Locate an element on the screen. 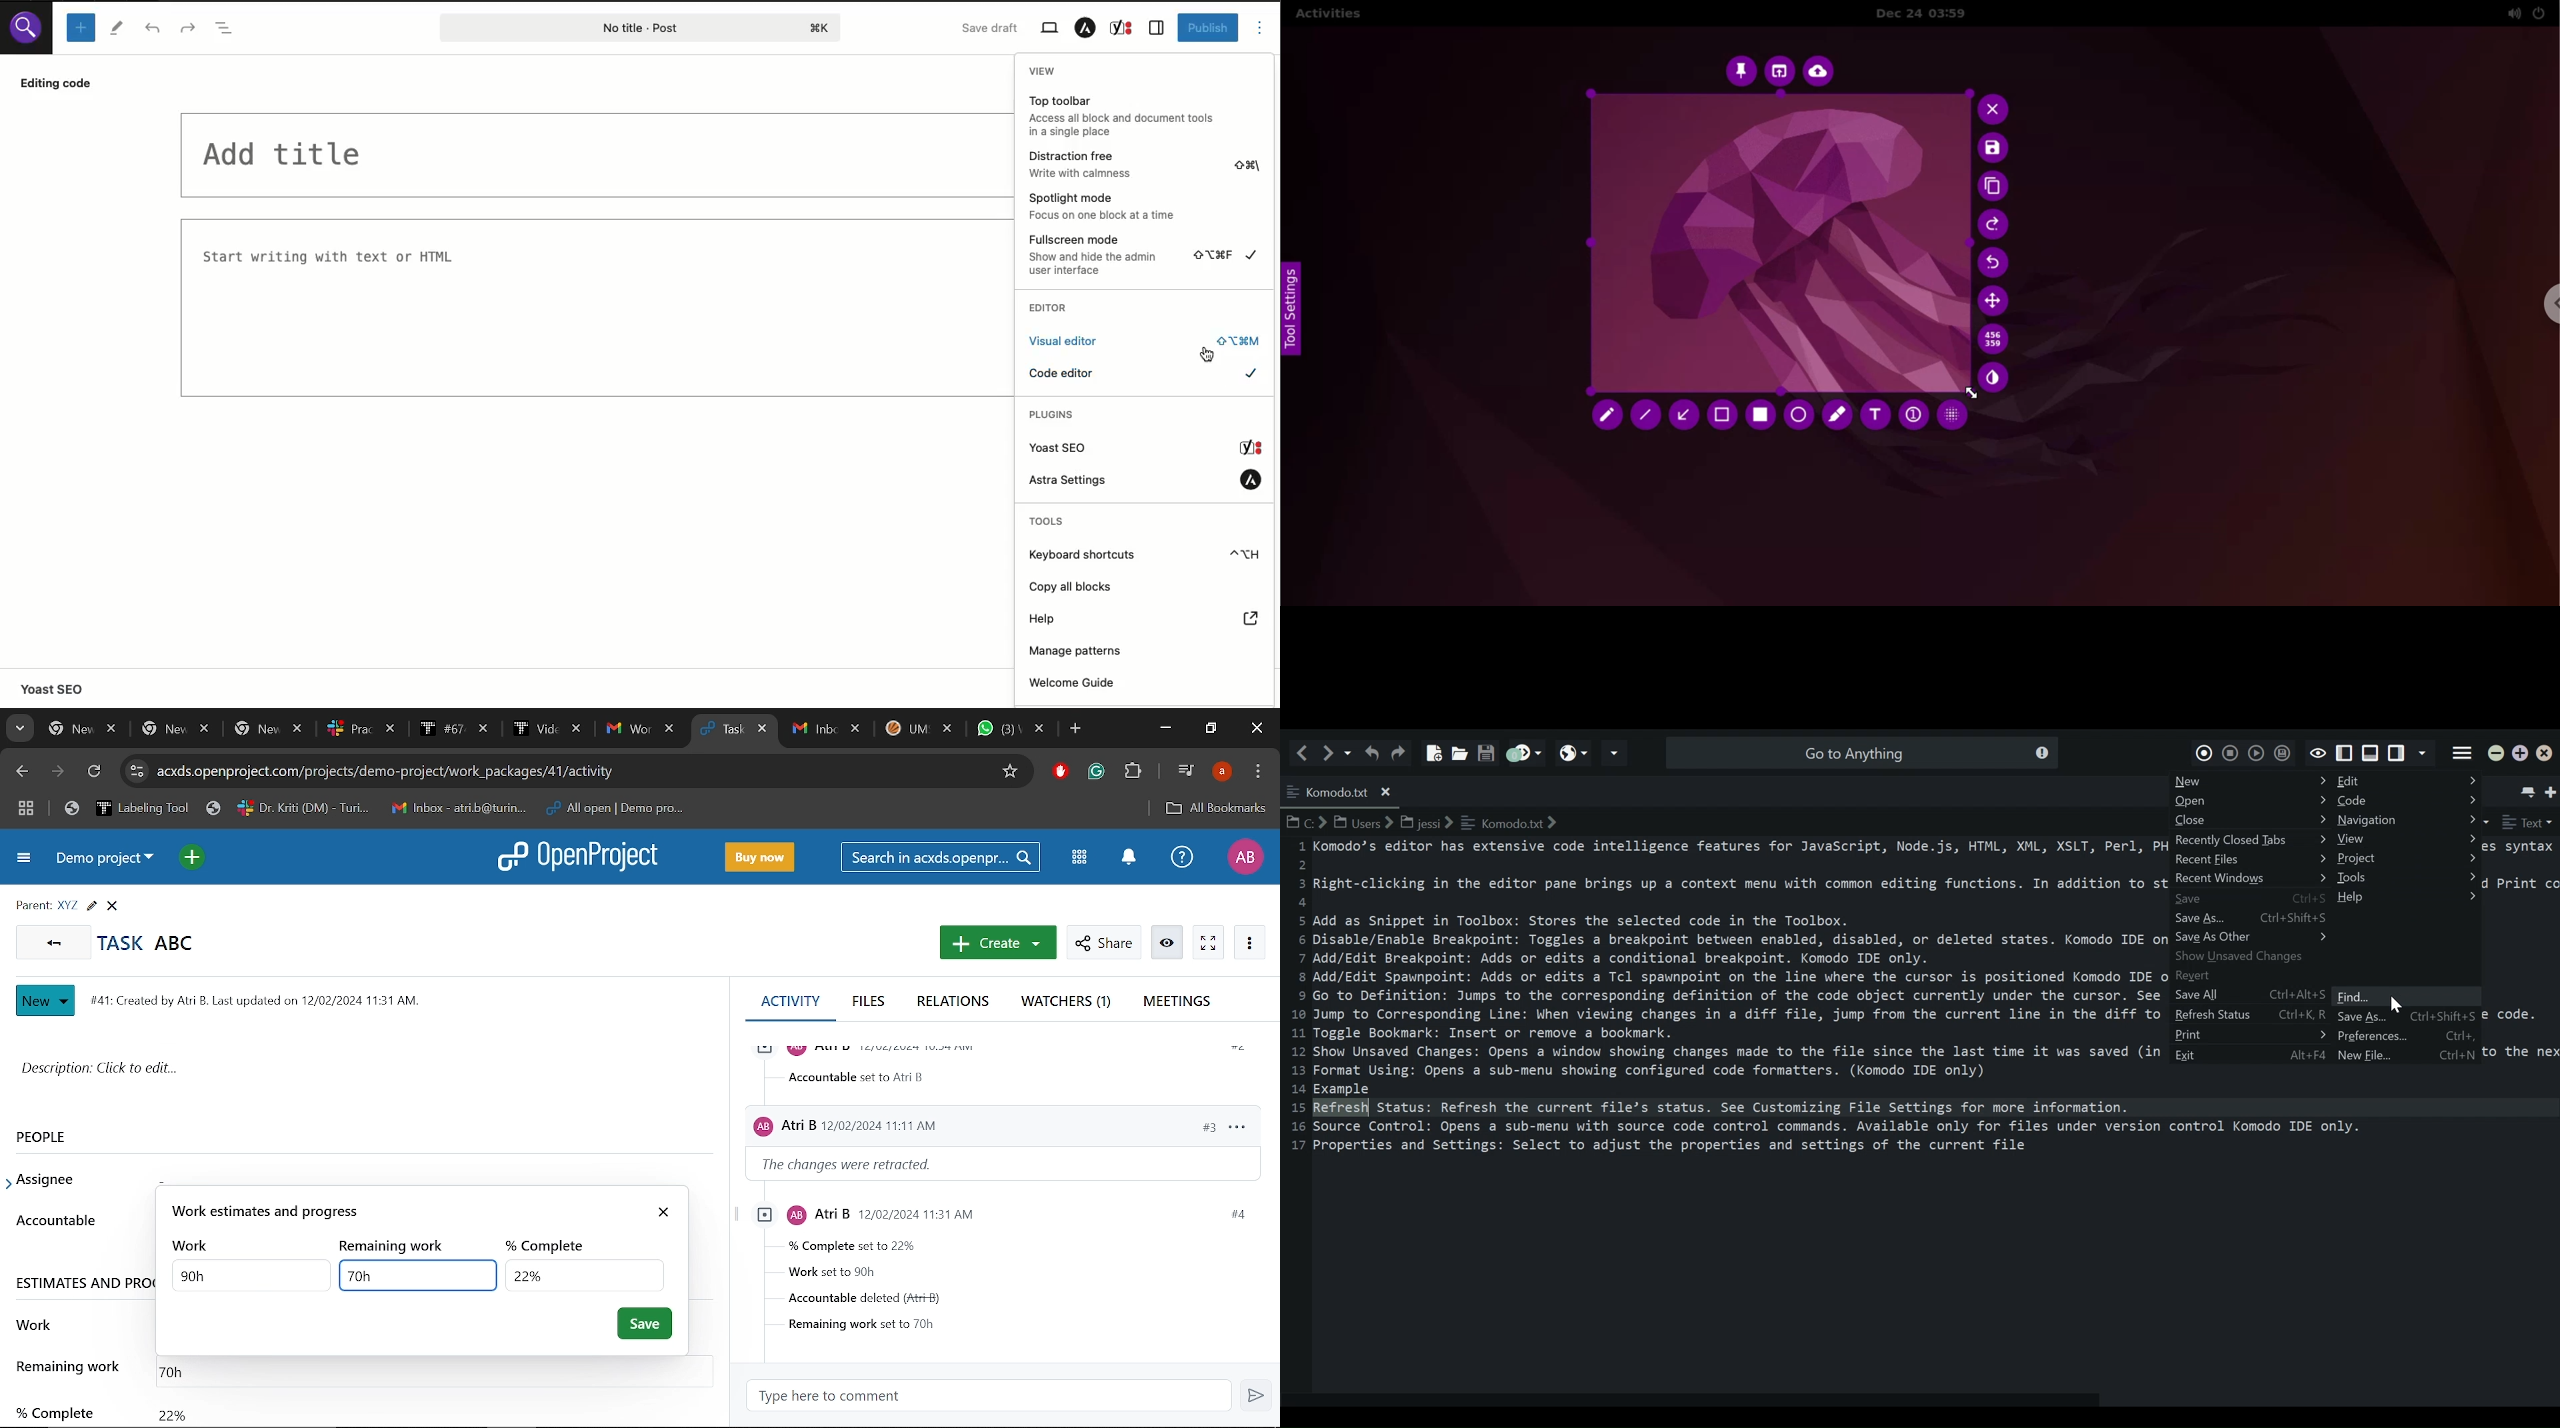 This screenshot has height=1428, width=2576. Buy now is located at coordinates (763, 856).